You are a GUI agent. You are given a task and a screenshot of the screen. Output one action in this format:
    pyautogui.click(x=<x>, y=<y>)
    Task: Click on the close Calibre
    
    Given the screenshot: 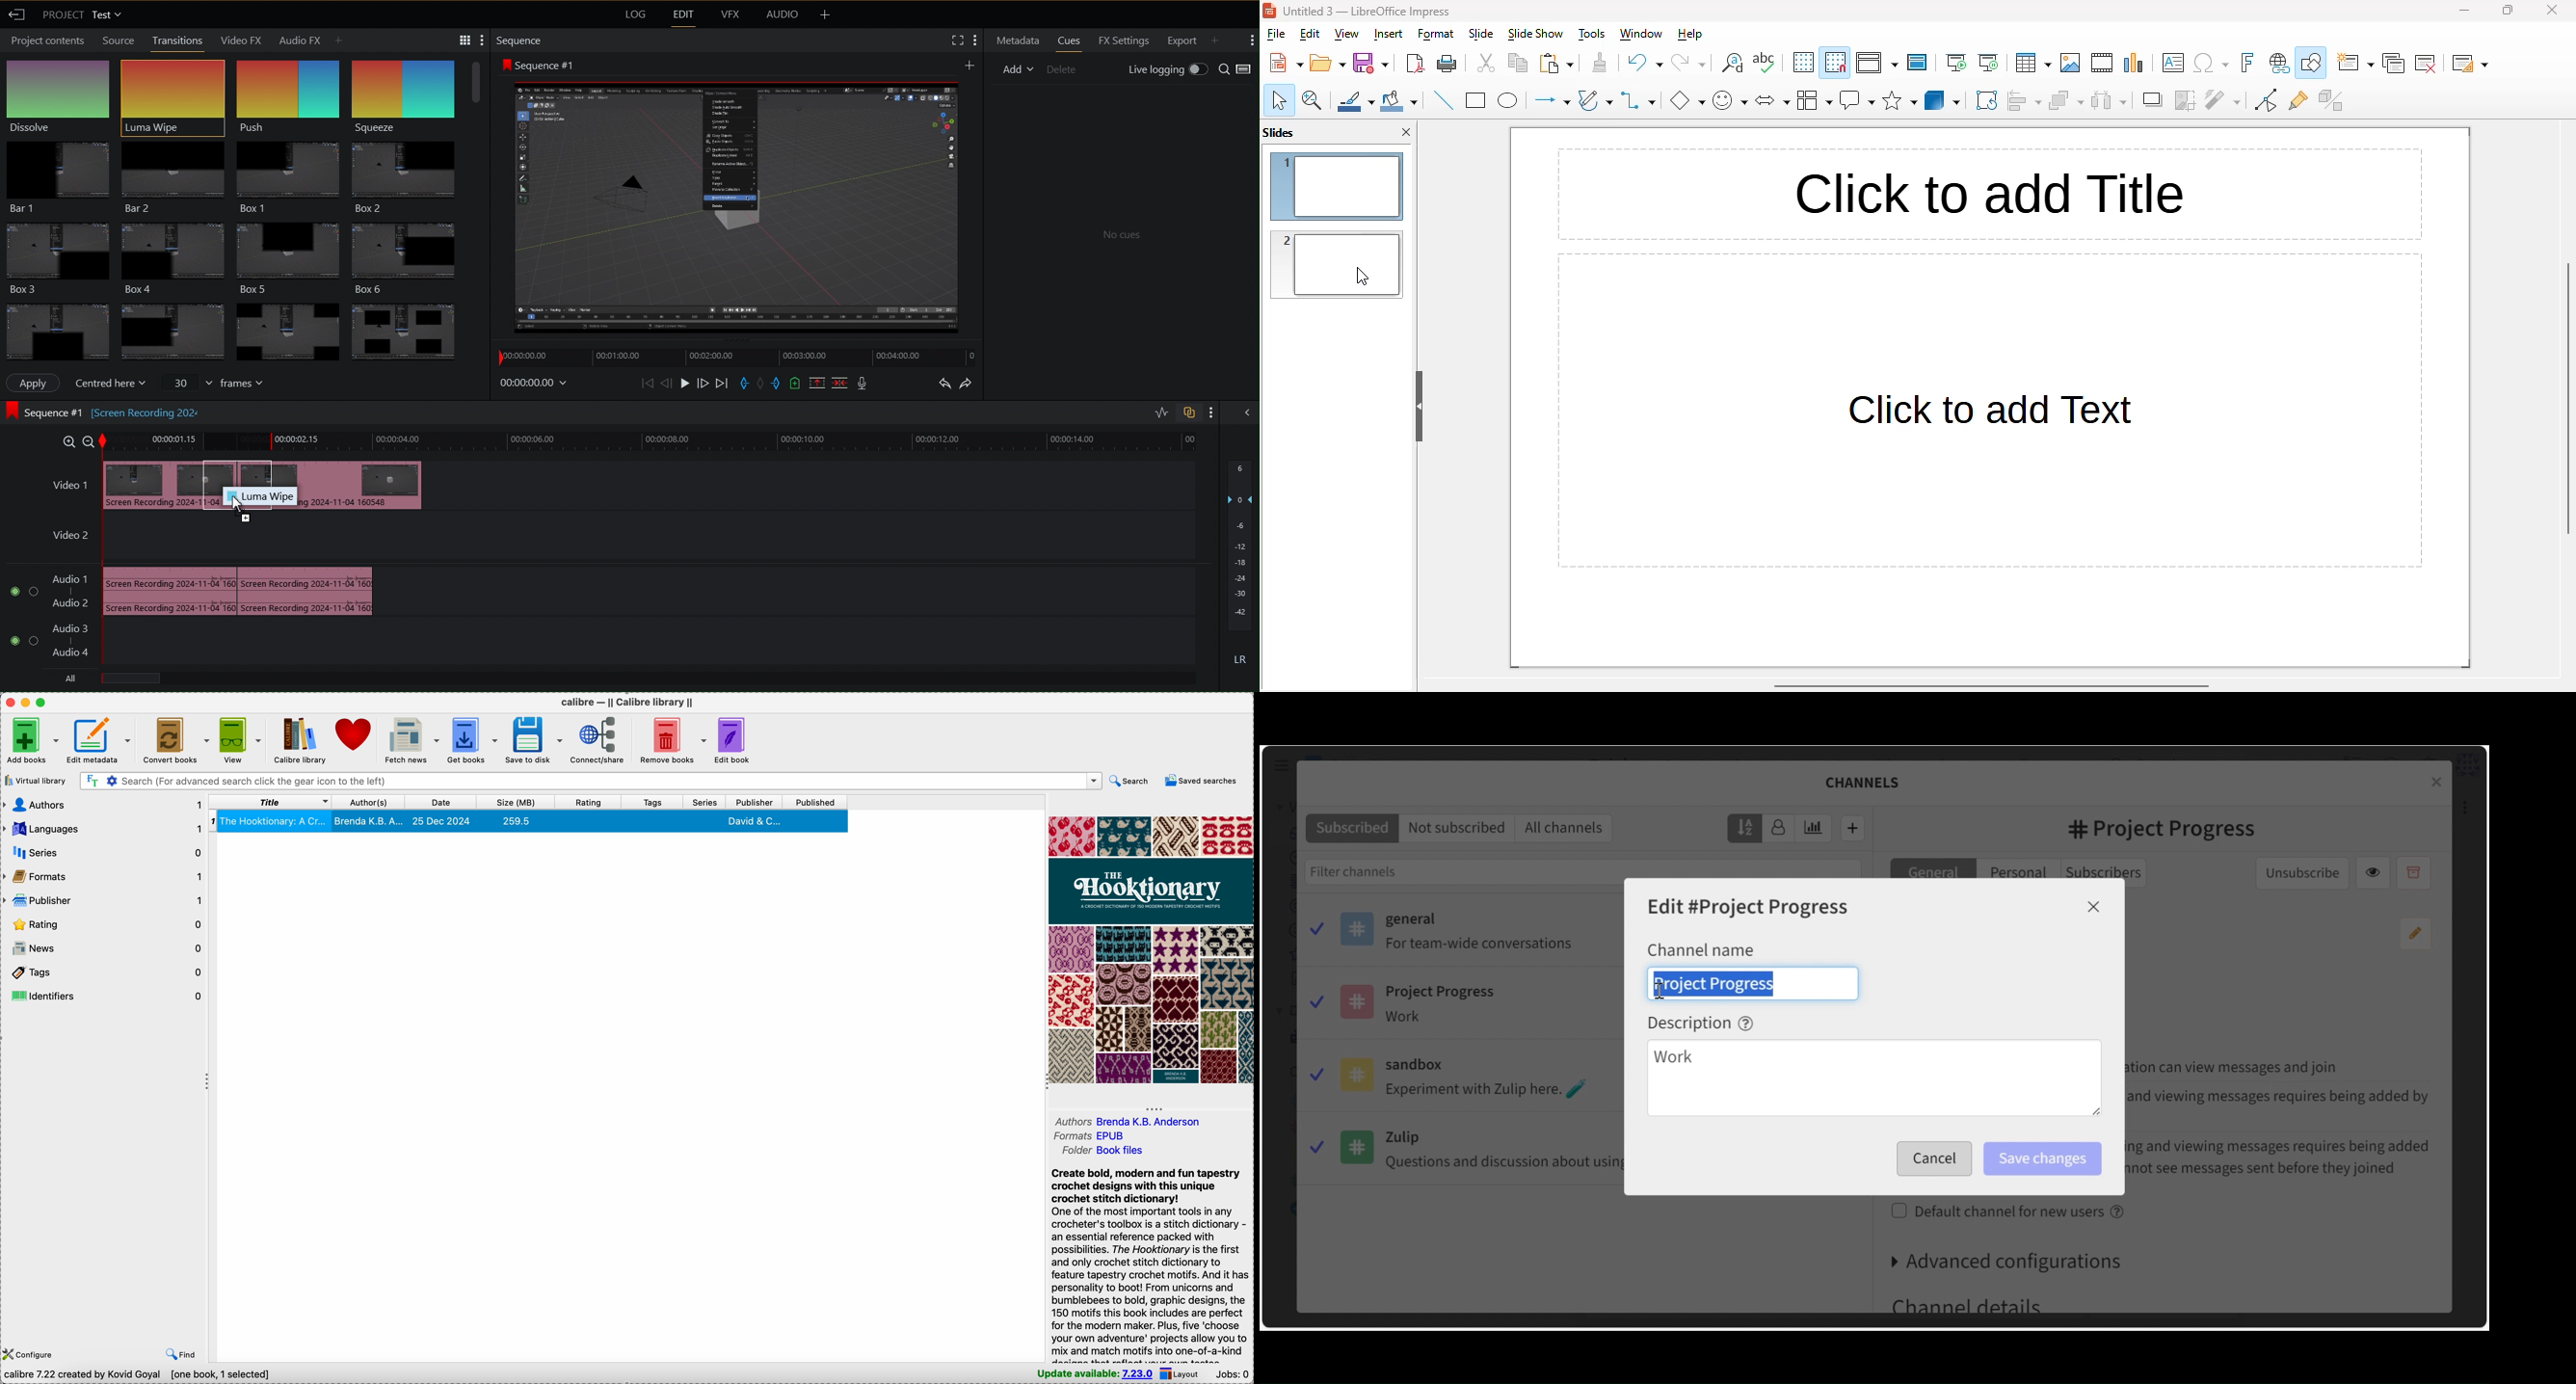 What is the action you would take?
    pyautogui.click(x=10, y=703)
    